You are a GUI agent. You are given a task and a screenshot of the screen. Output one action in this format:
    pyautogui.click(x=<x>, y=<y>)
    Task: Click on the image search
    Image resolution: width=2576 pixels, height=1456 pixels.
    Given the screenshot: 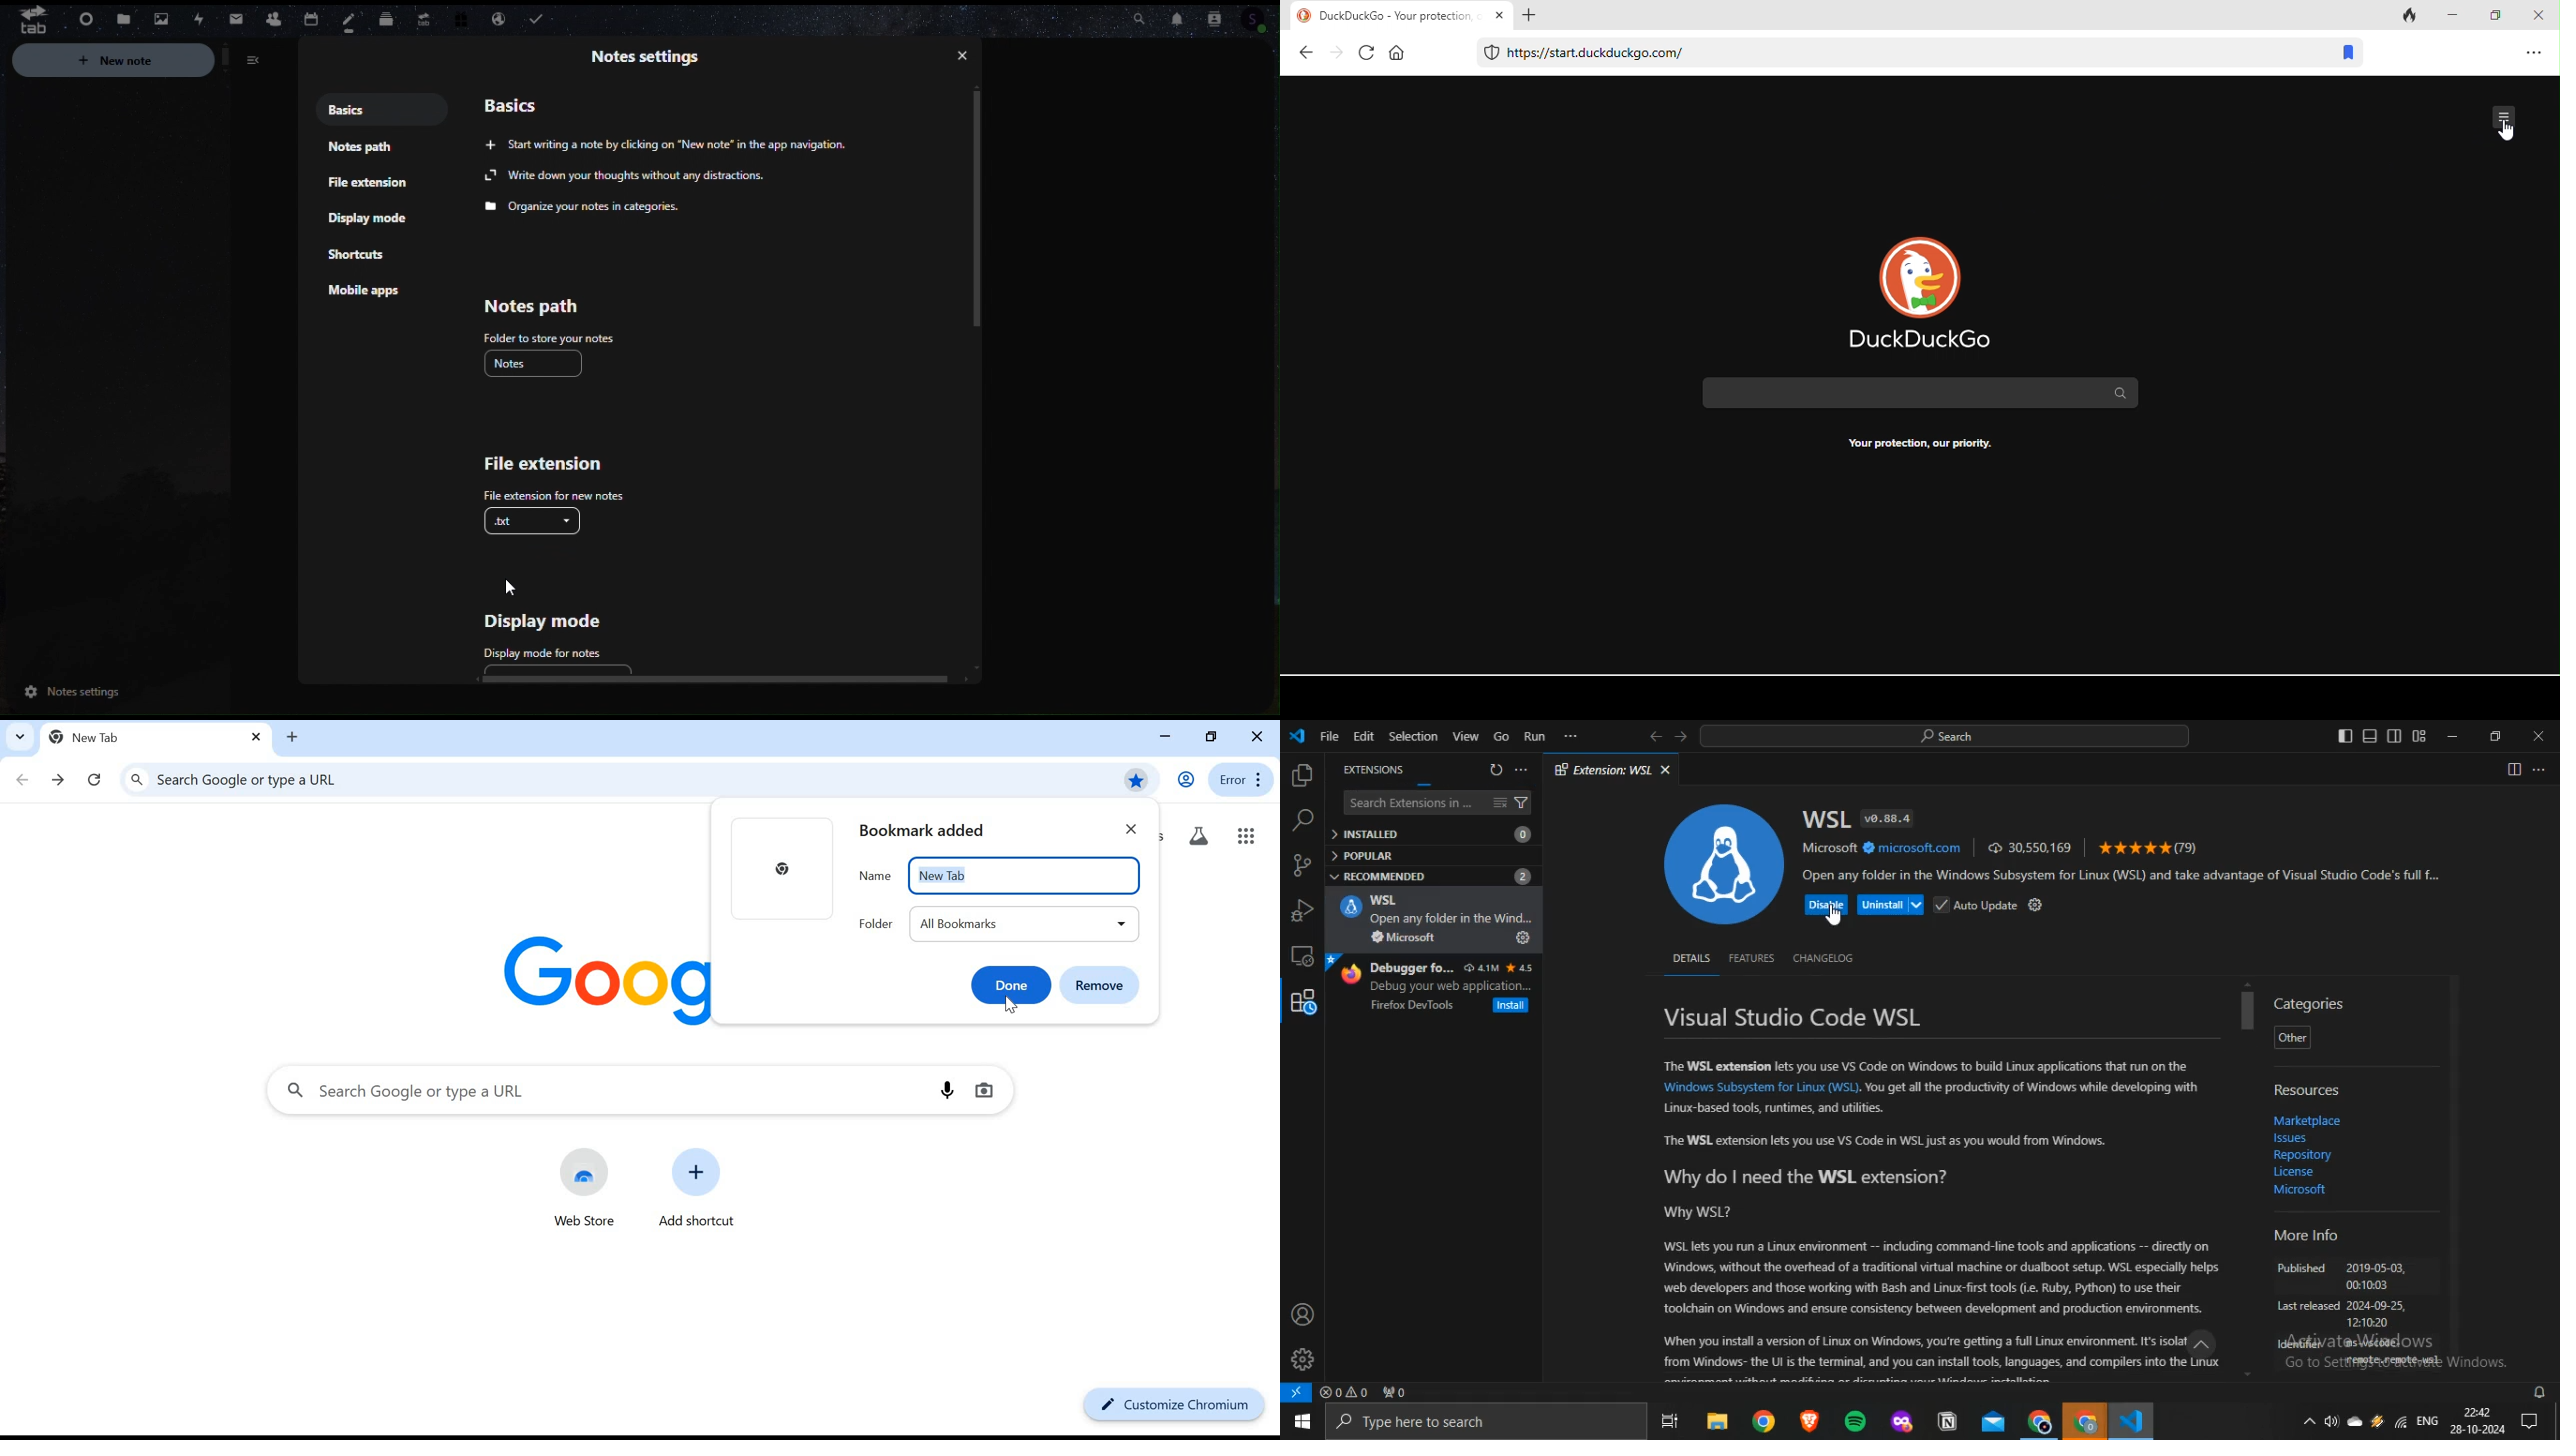 What is the action you would take?
    pyautogui.click(x=983, y=1091)
    